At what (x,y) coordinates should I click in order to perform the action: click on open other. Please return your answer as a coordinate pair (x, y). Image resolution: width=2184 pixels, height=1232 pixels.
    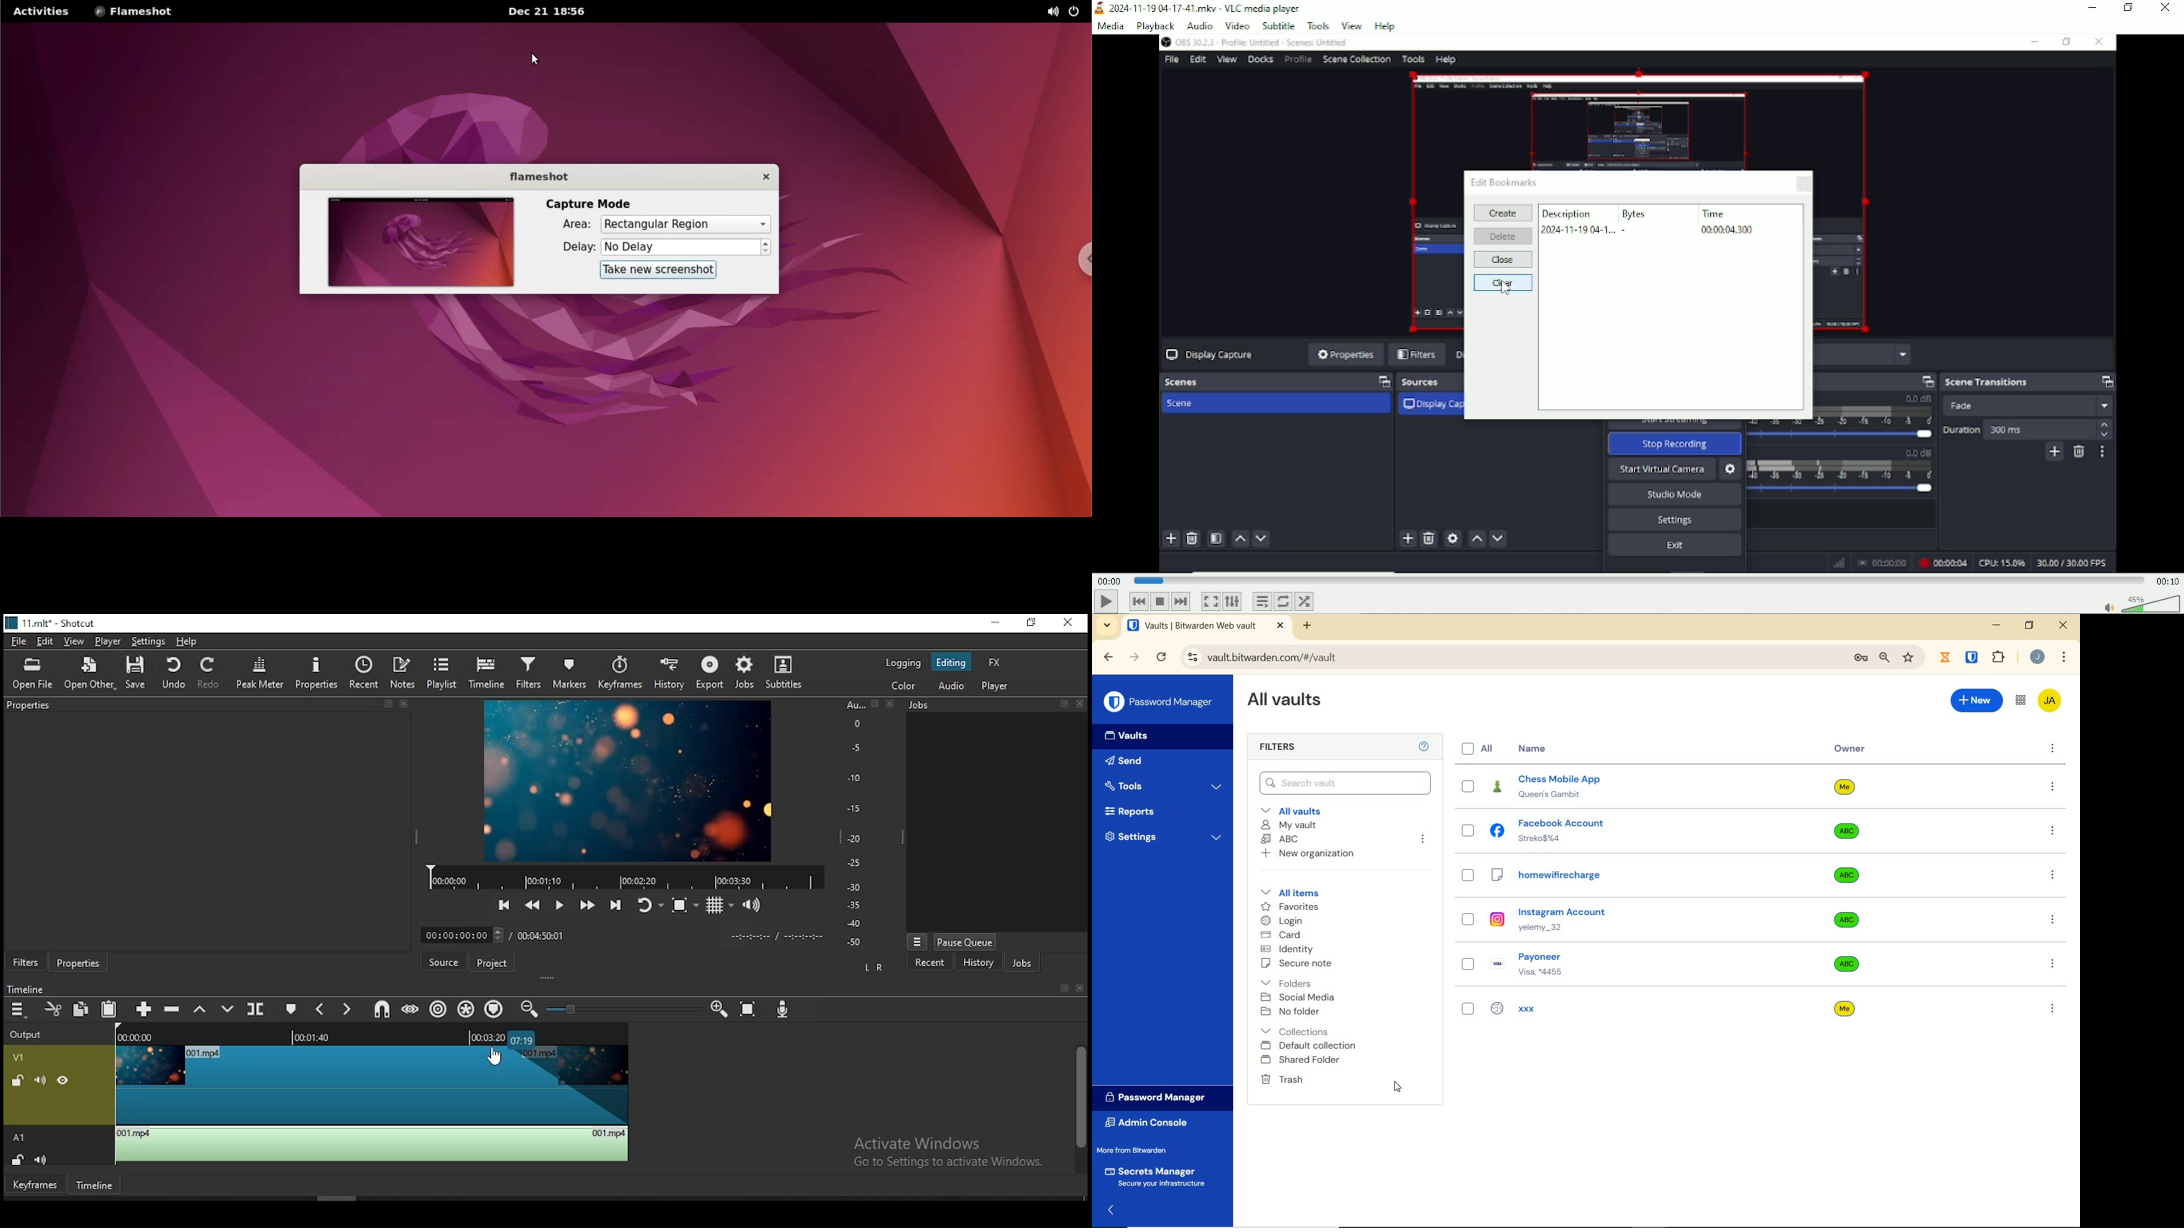
    Looking at the image, I should click on (90, 672).